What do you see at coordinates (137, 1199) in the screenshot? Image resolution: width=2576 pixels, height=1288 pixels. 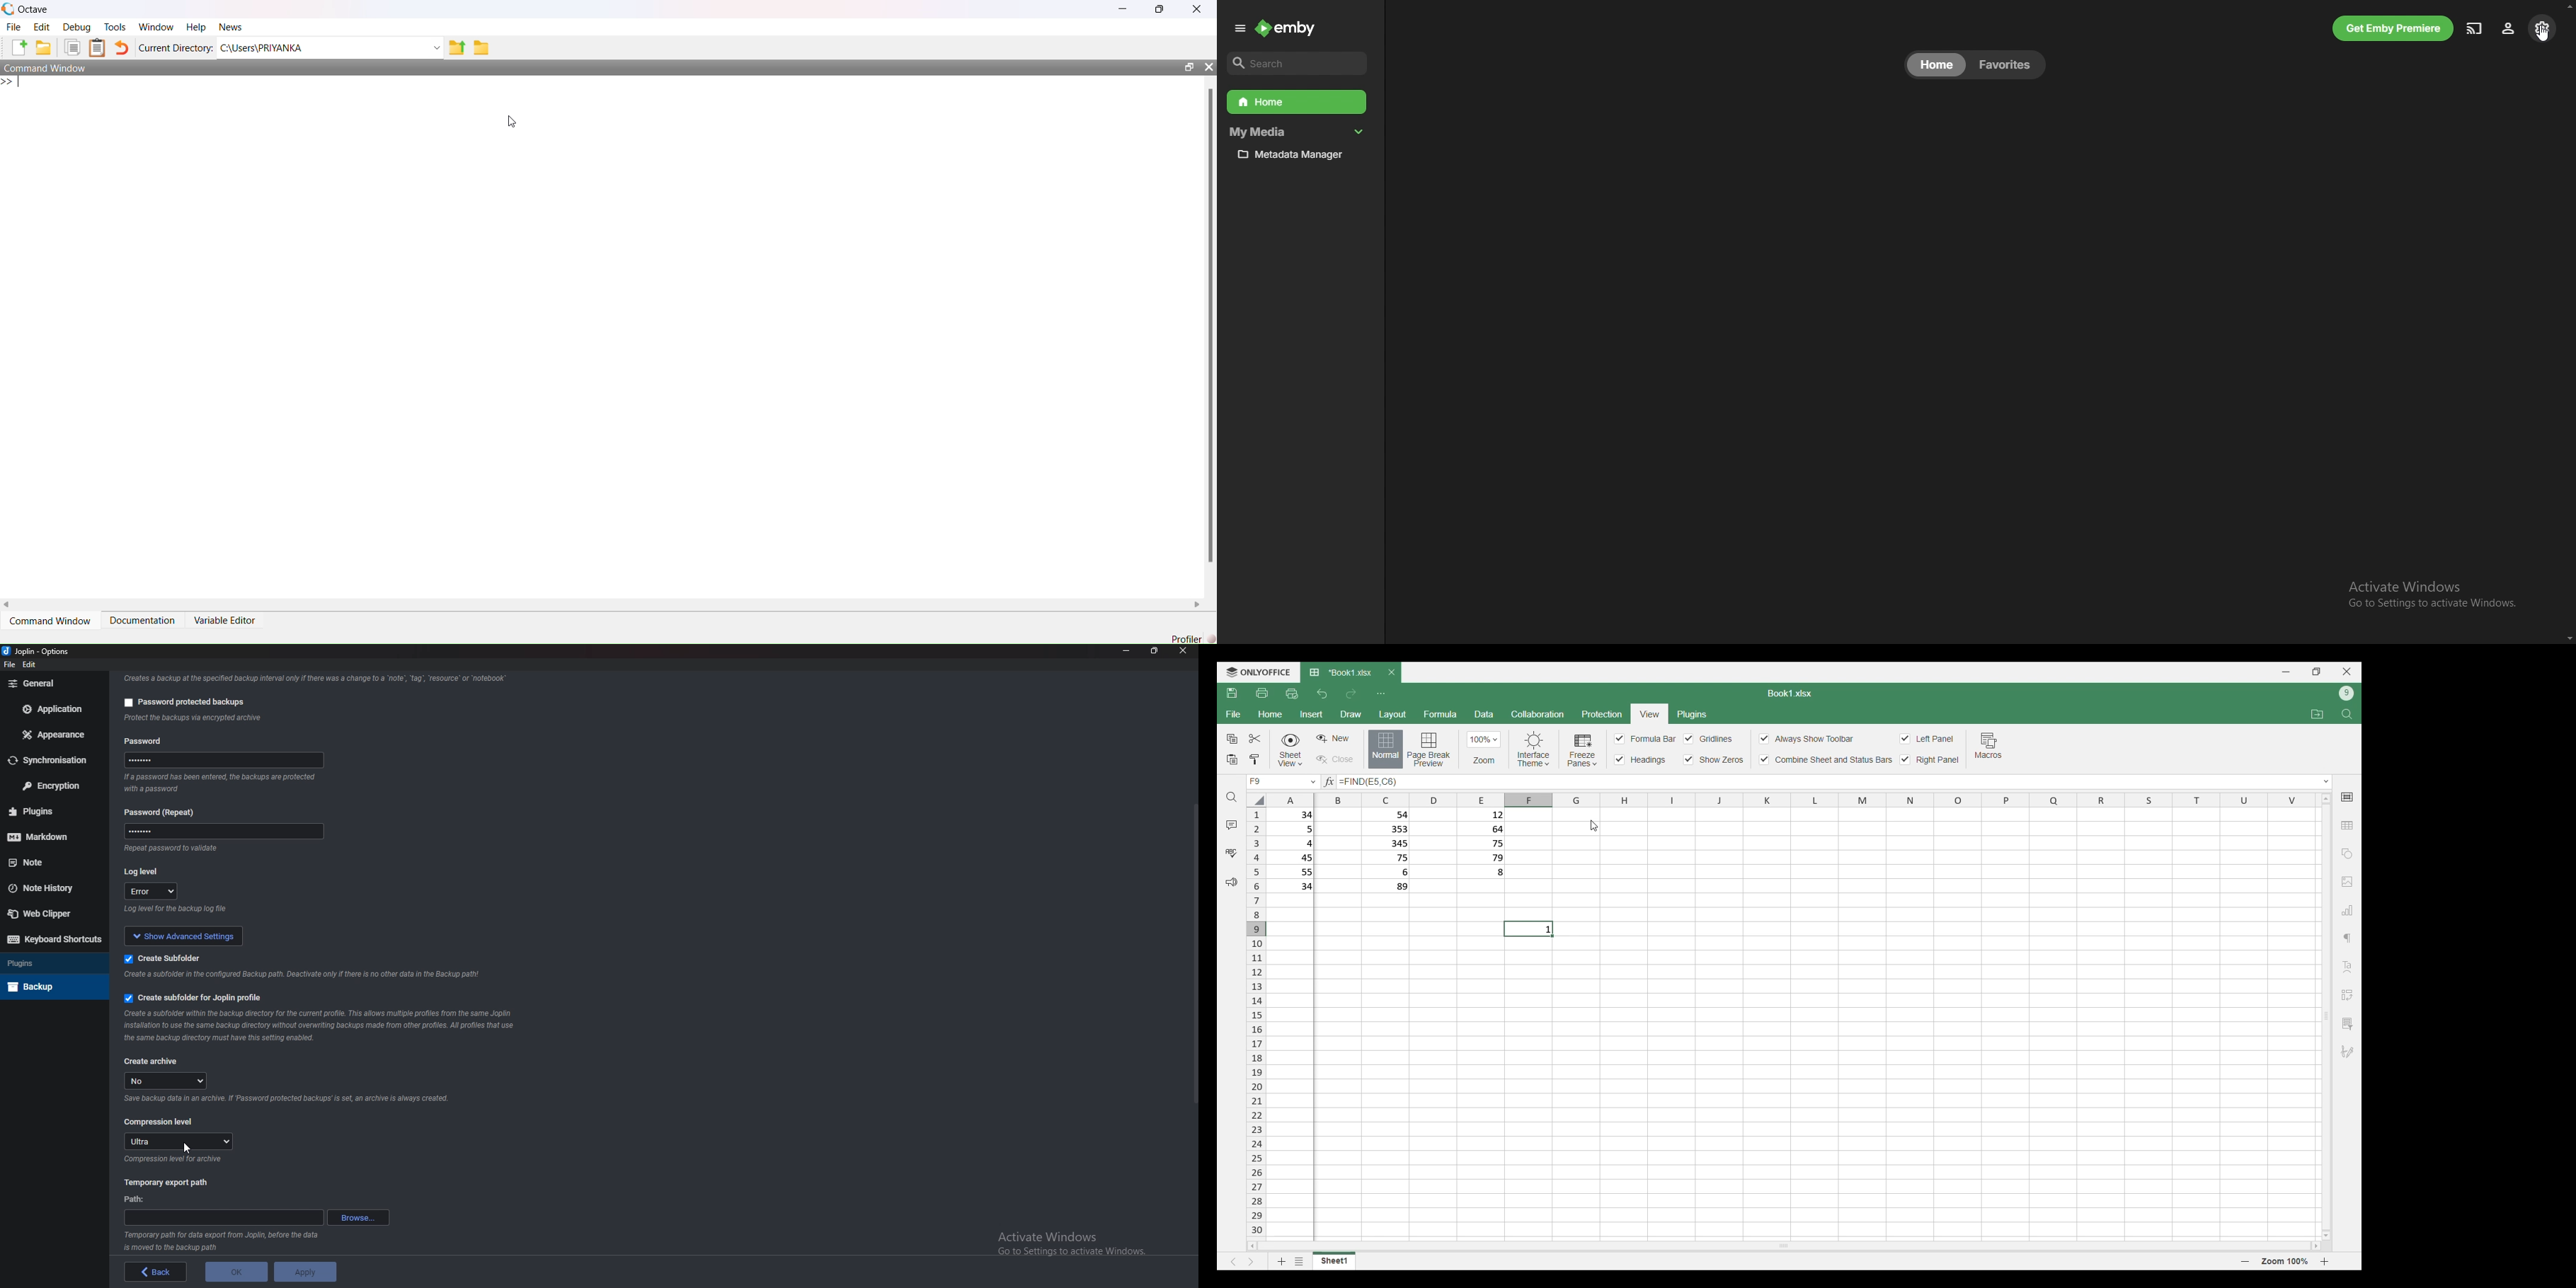 I see `path` at bounding box center [137, 1199].